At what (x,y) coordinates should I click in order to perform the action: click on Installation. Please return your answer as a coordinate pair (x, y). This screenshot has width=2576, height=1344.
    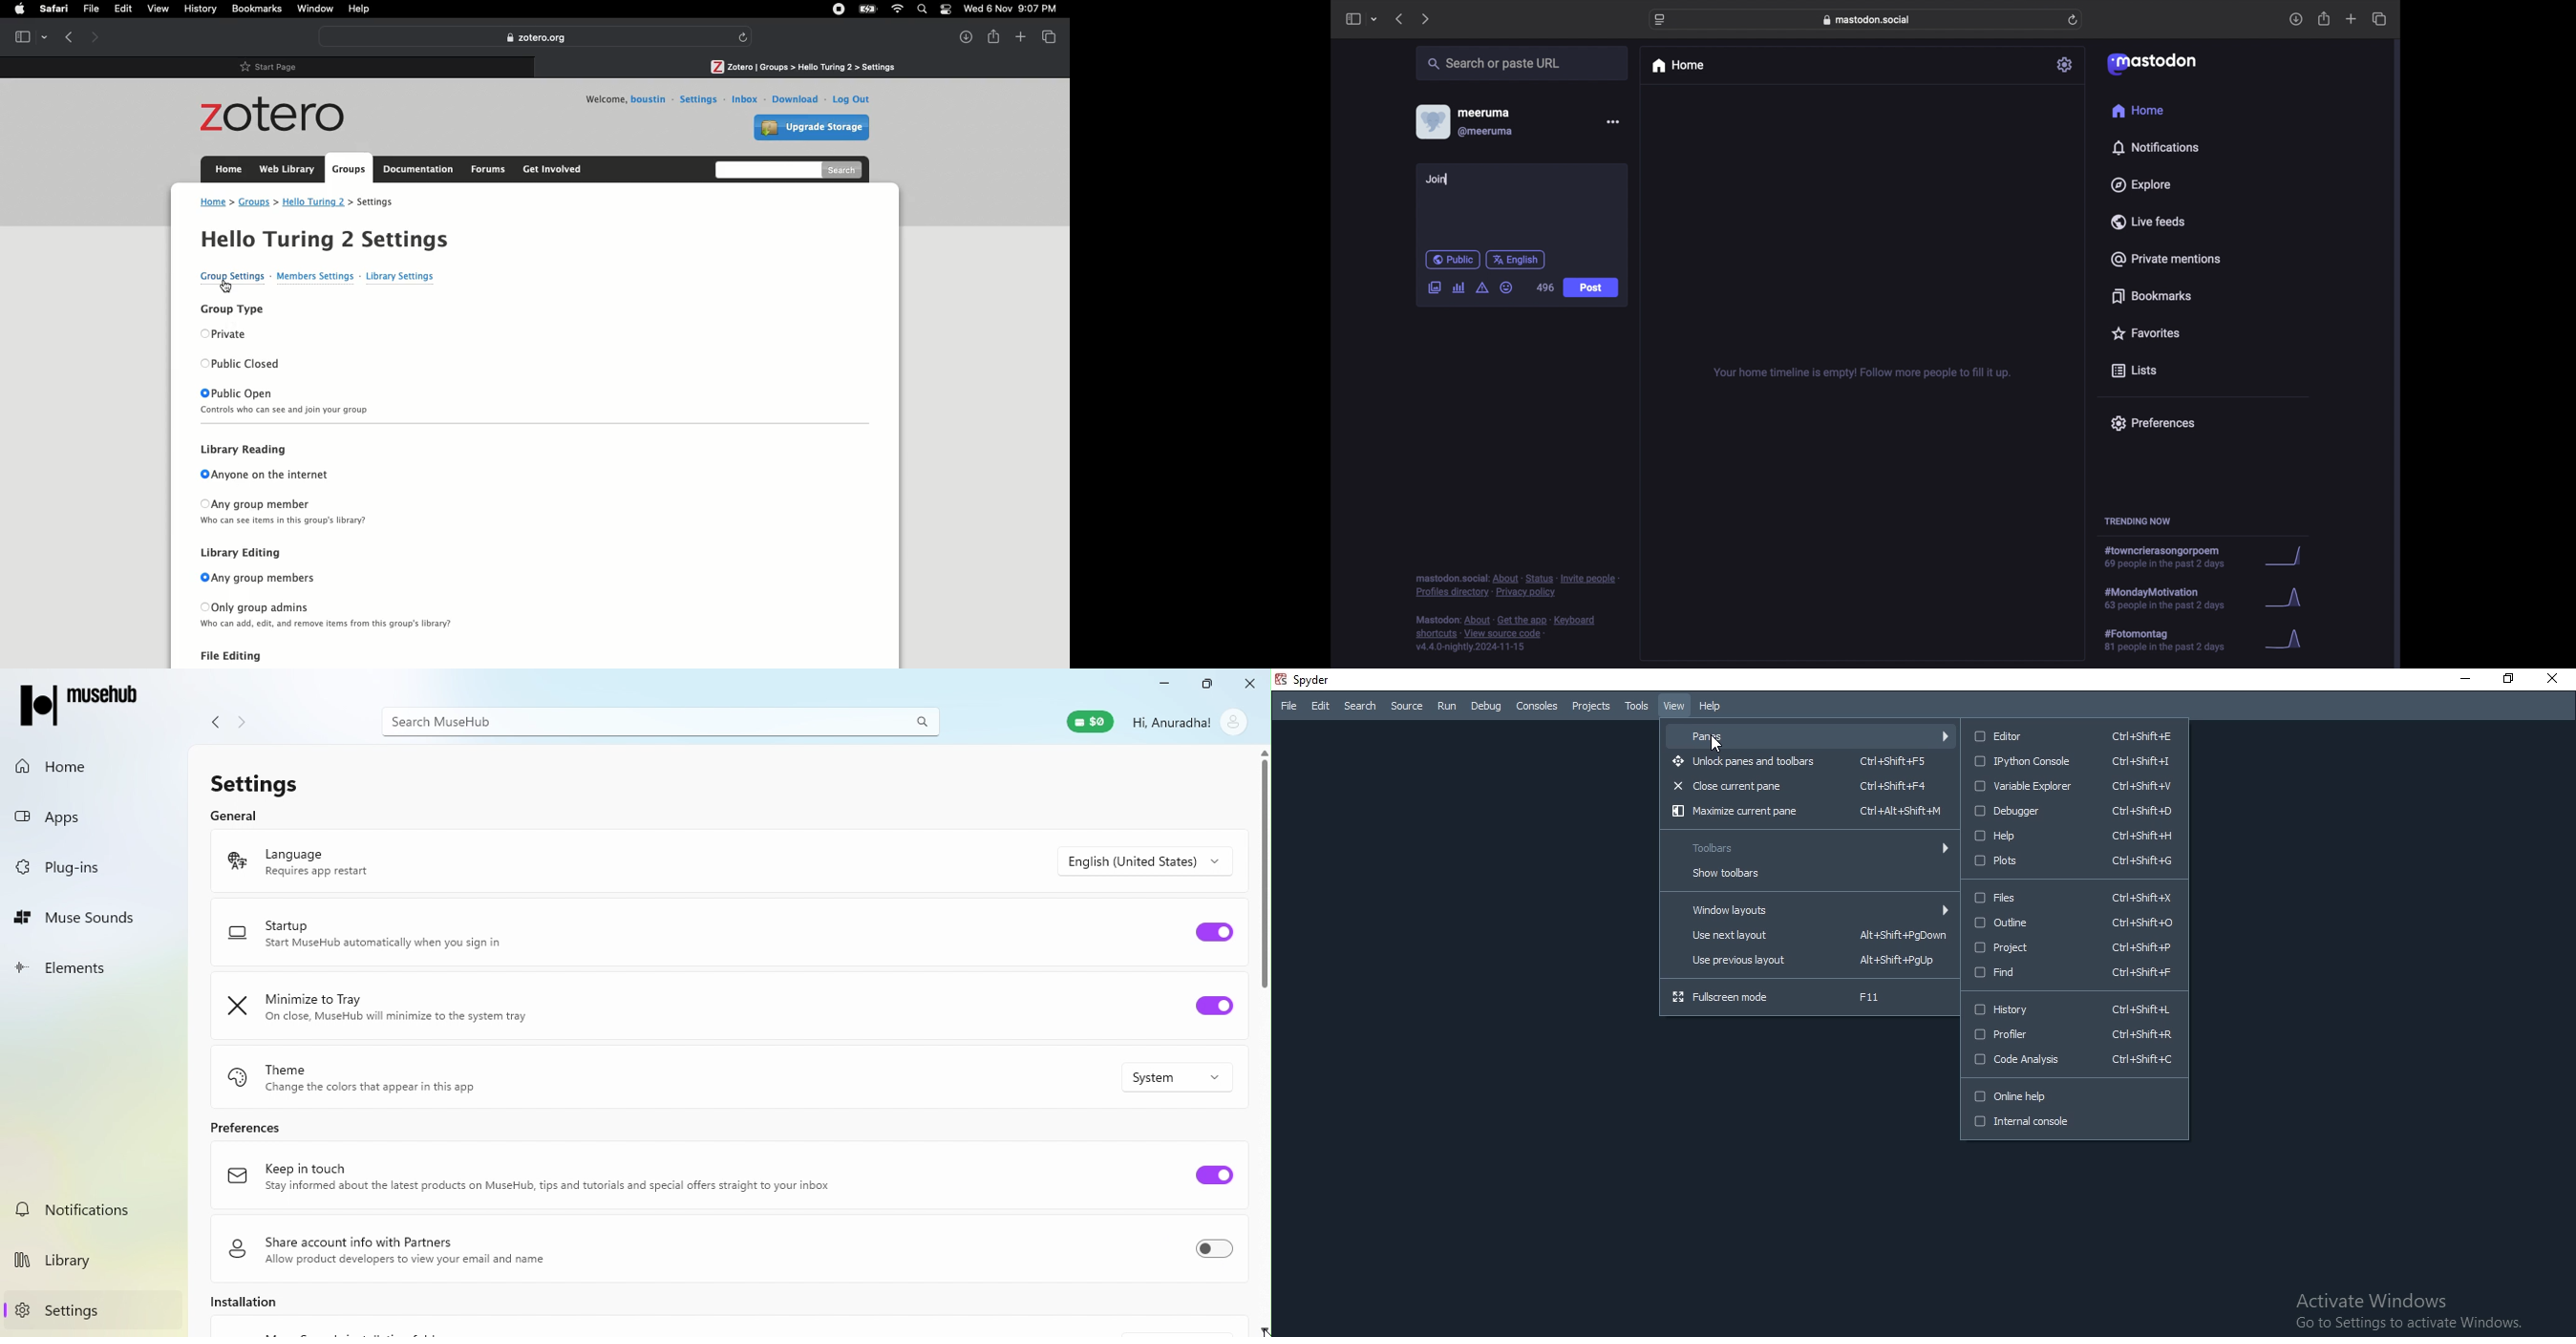
    Looking at the image, I should click on (255, 1305).